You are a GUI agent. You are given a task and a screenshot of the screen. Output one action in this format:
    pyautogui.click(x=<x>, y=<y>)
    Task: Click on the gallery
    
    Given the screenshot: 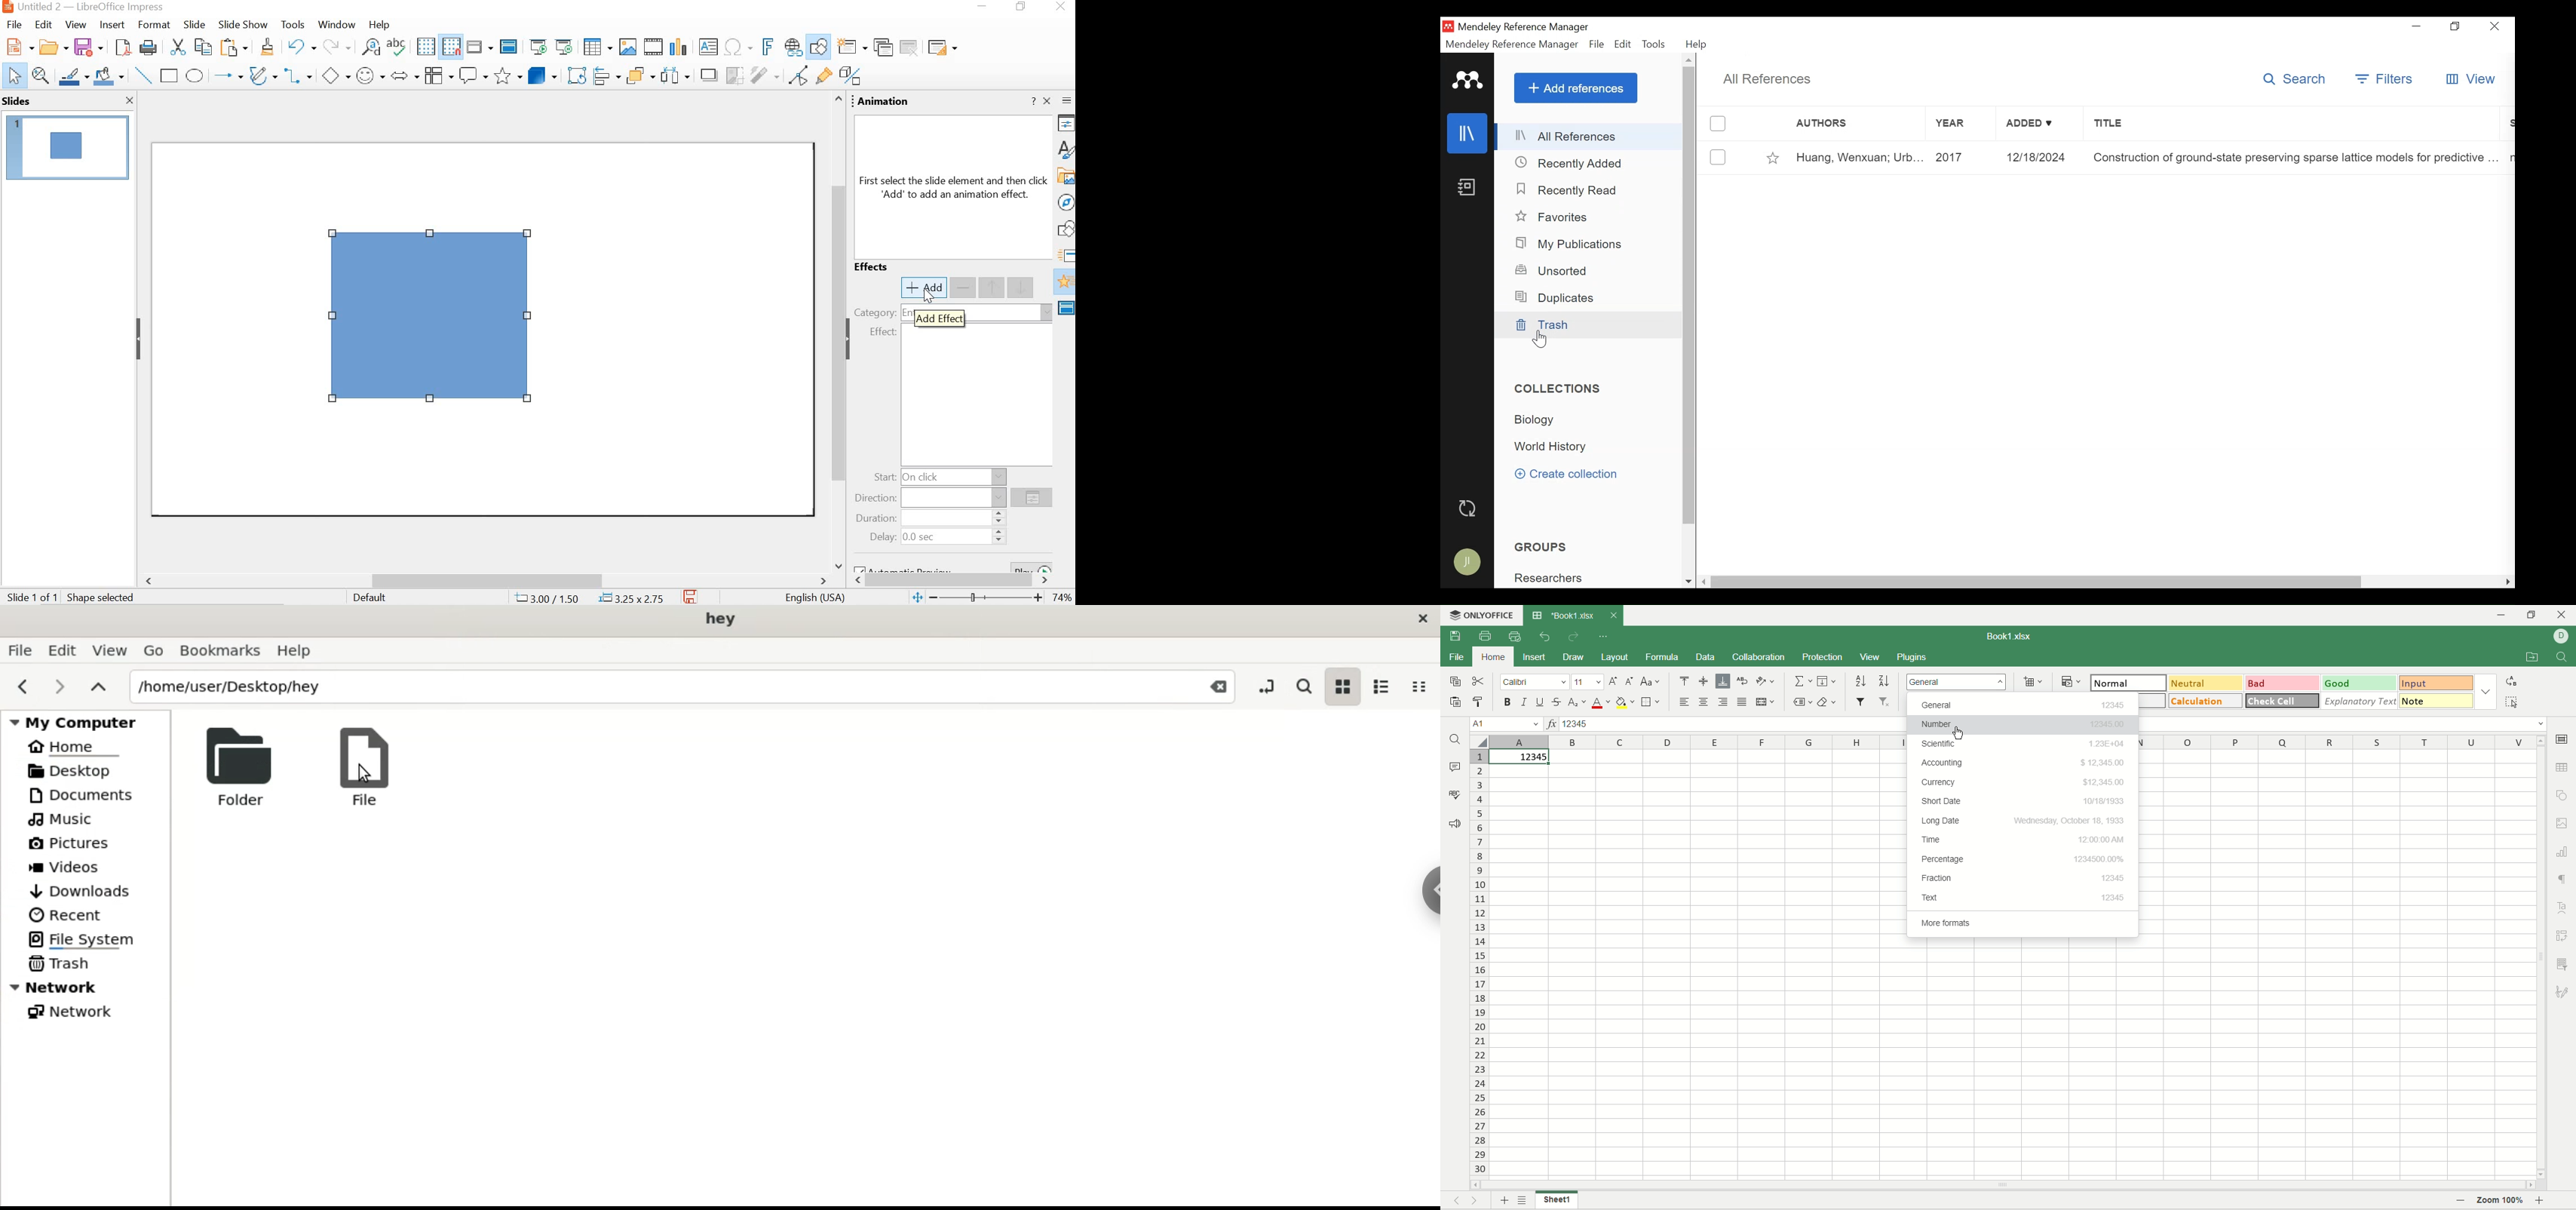 What is the action you would take?
    pyautogui.click(x=1065, y=175)
    